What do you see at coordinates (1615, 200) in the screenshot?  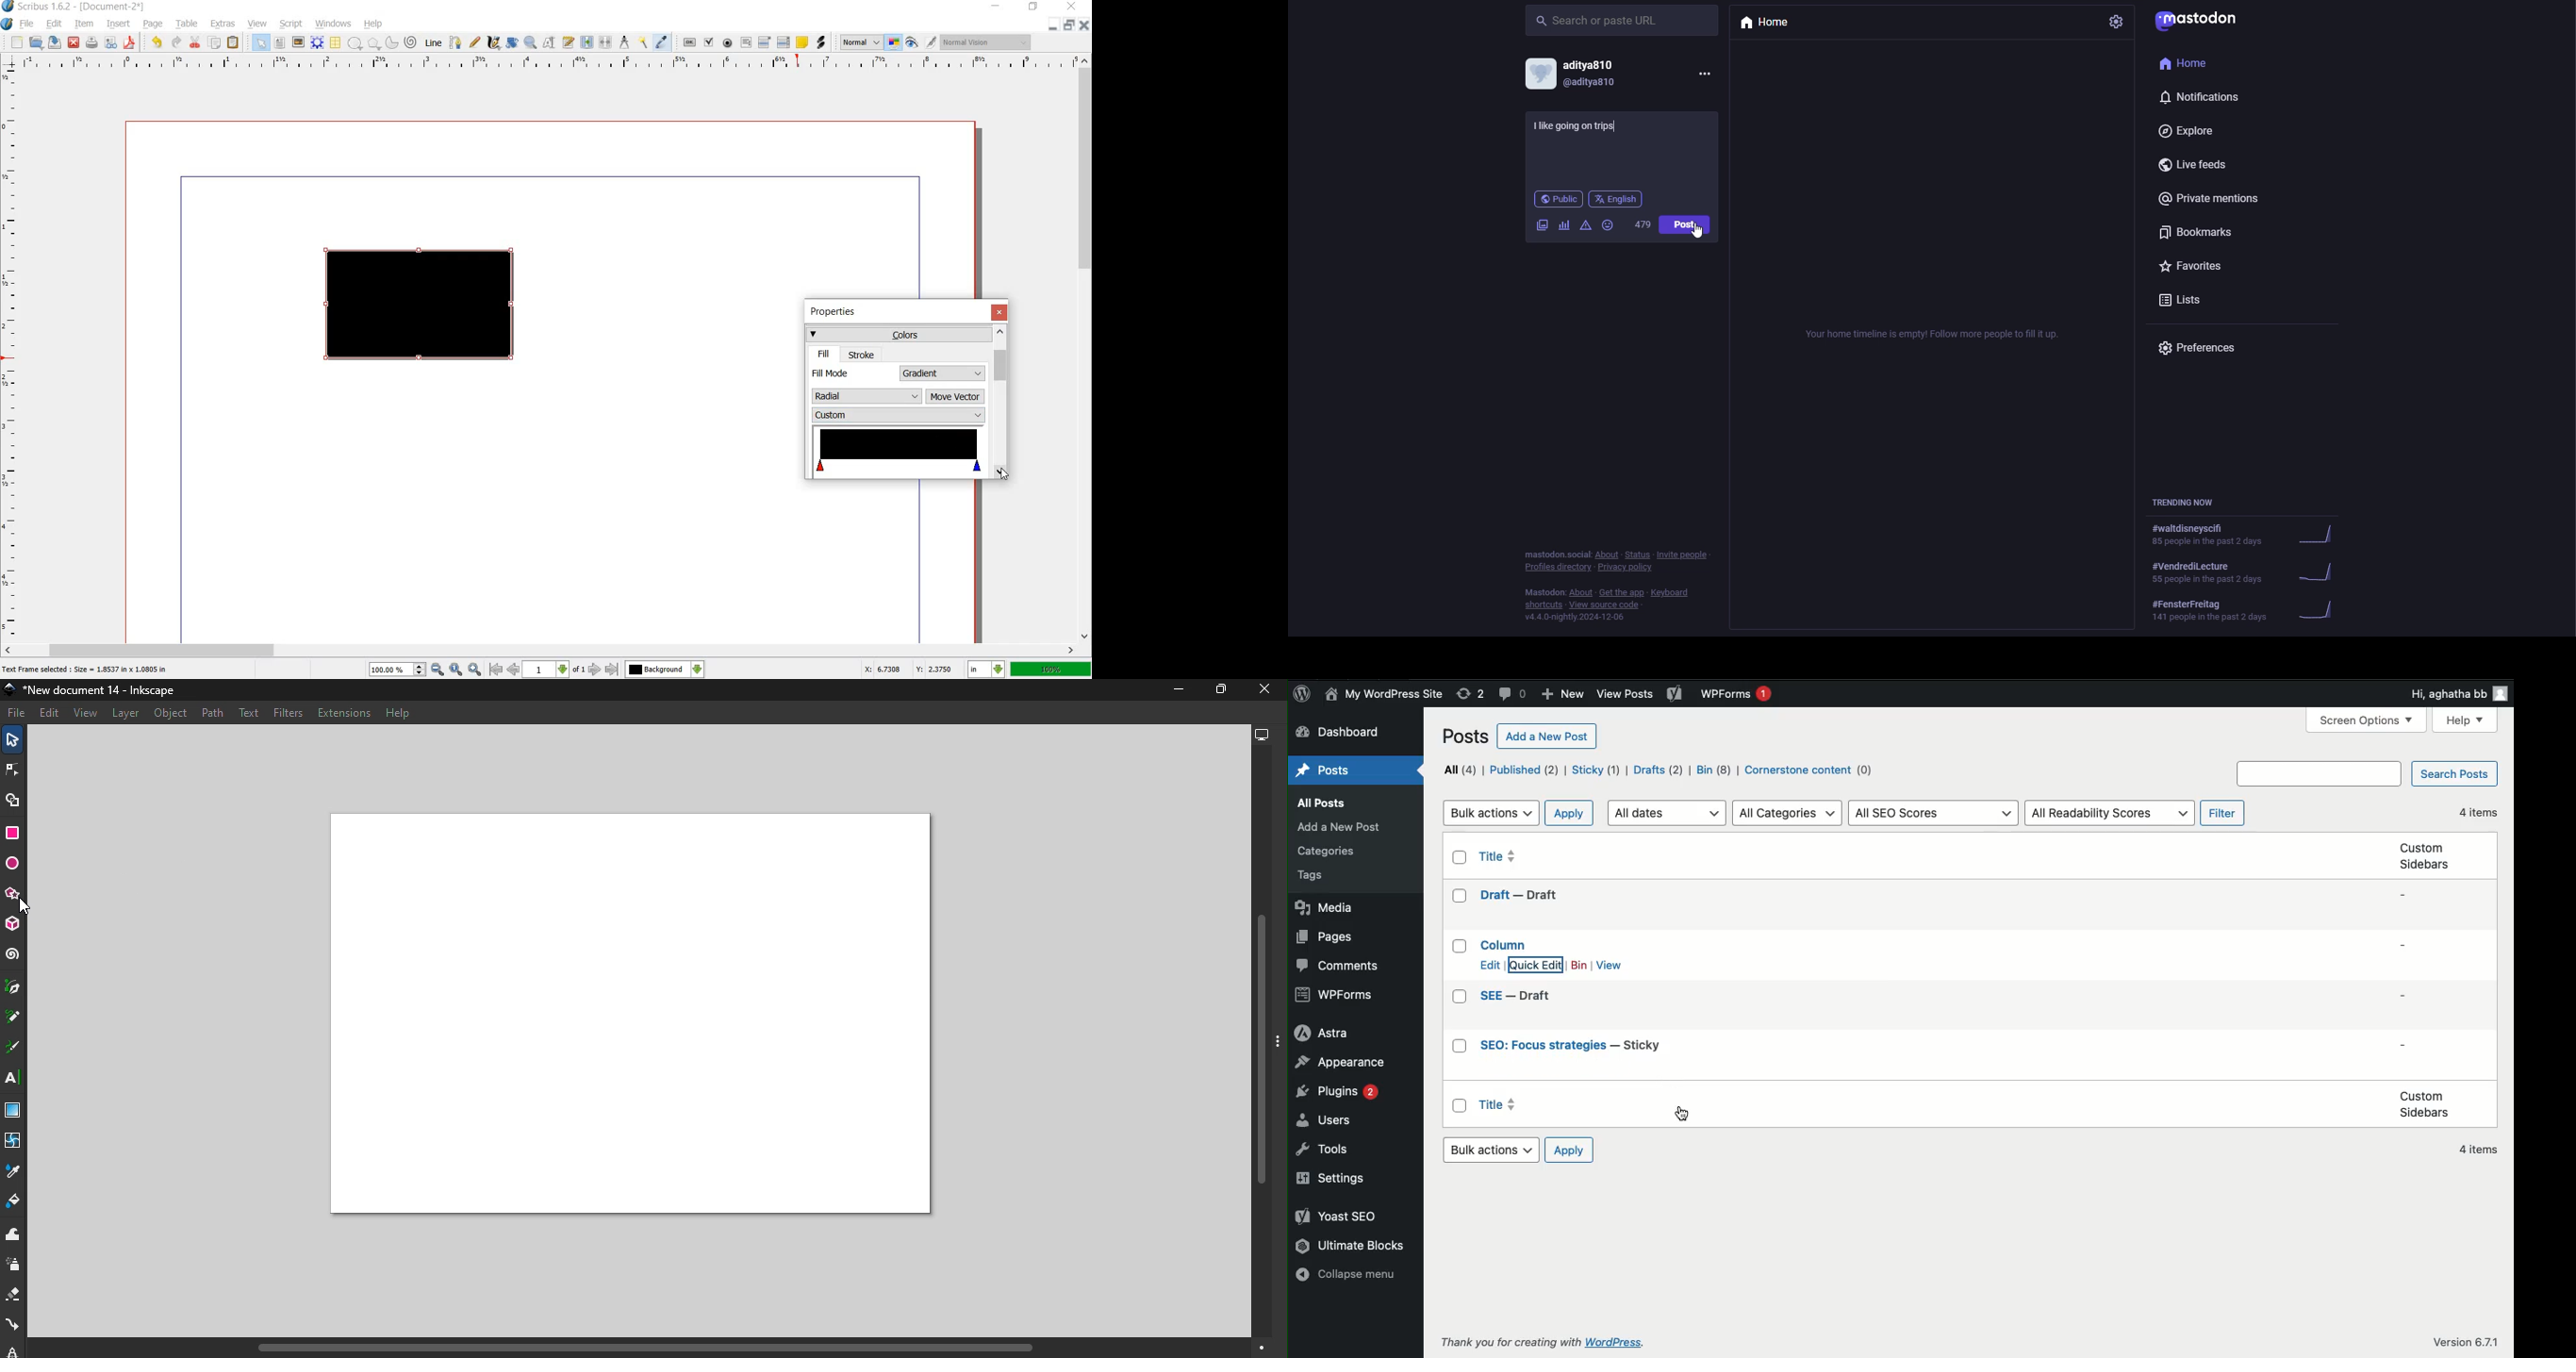 I see `english` at bounding box center [1615, 200].